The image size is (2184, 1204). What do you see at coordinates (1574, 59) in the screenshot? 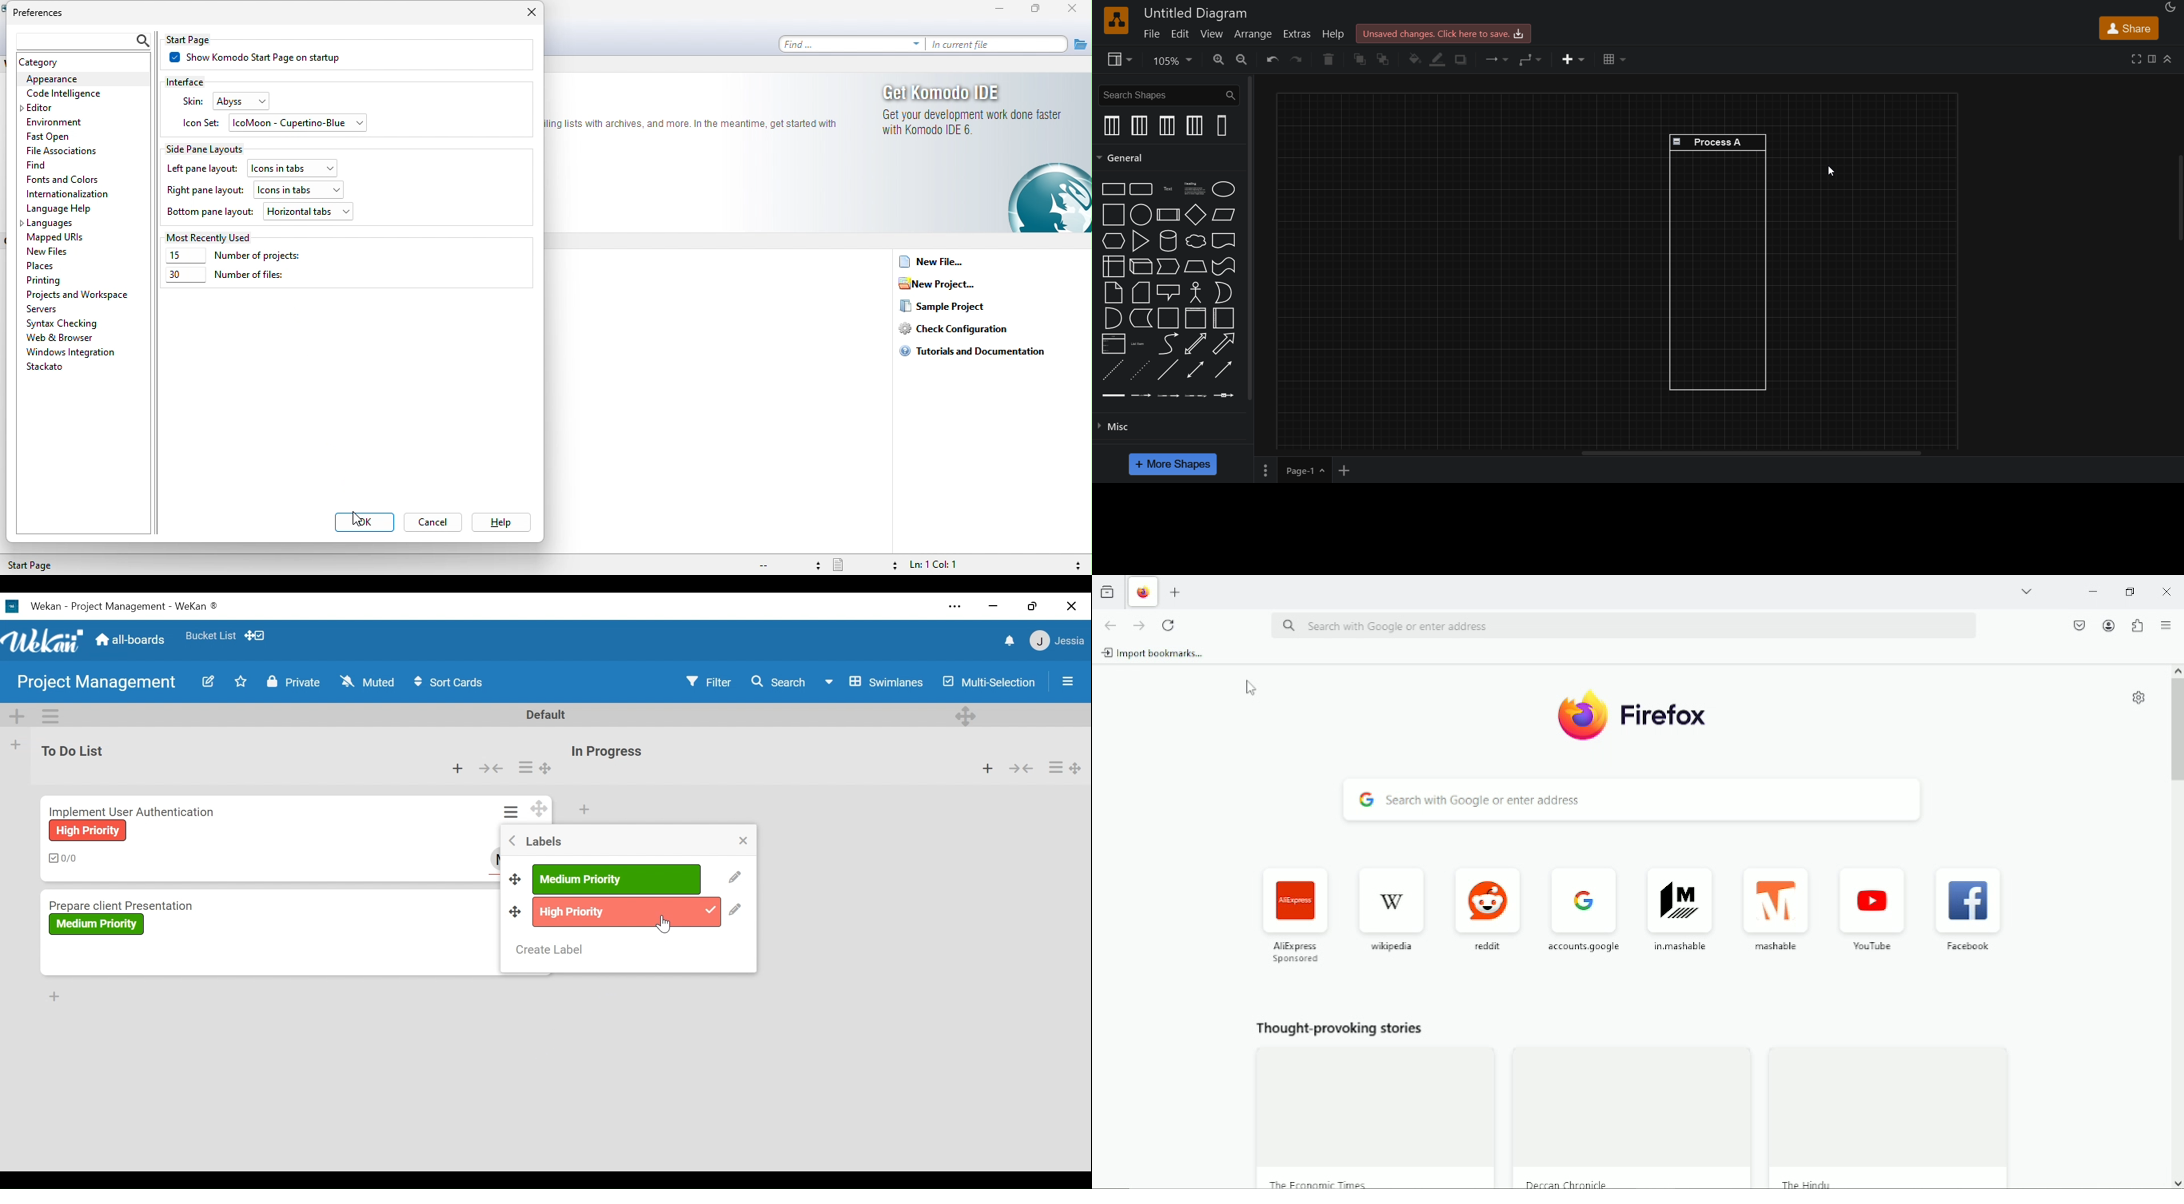
I see `insert` at bounding box center [1574, 59].